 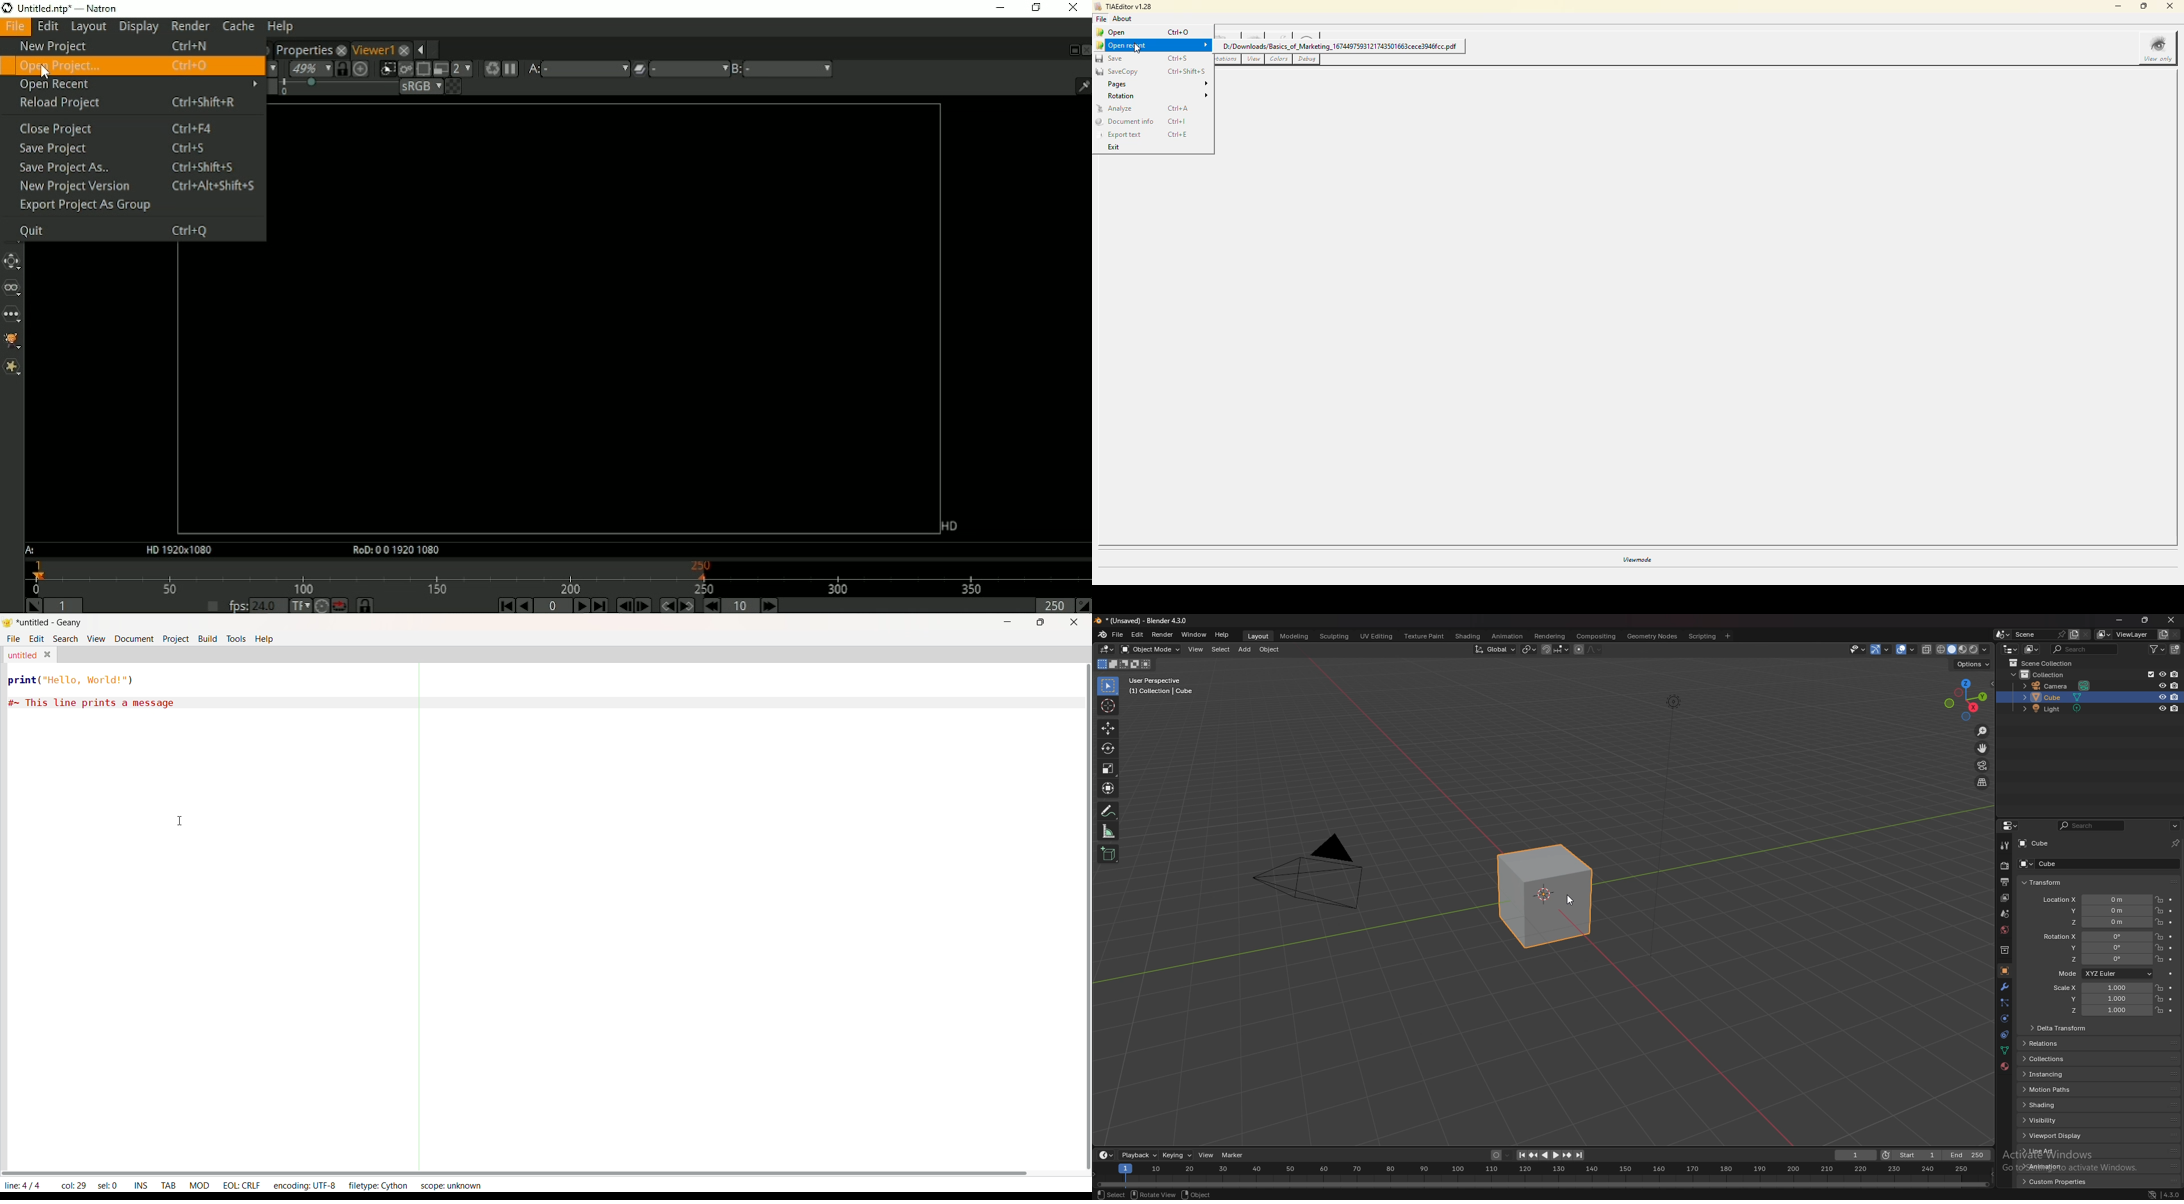 What do you see at coordinates (2058, 698) in the screenshot?
I see `cube` at bounding box center [2058, 698].